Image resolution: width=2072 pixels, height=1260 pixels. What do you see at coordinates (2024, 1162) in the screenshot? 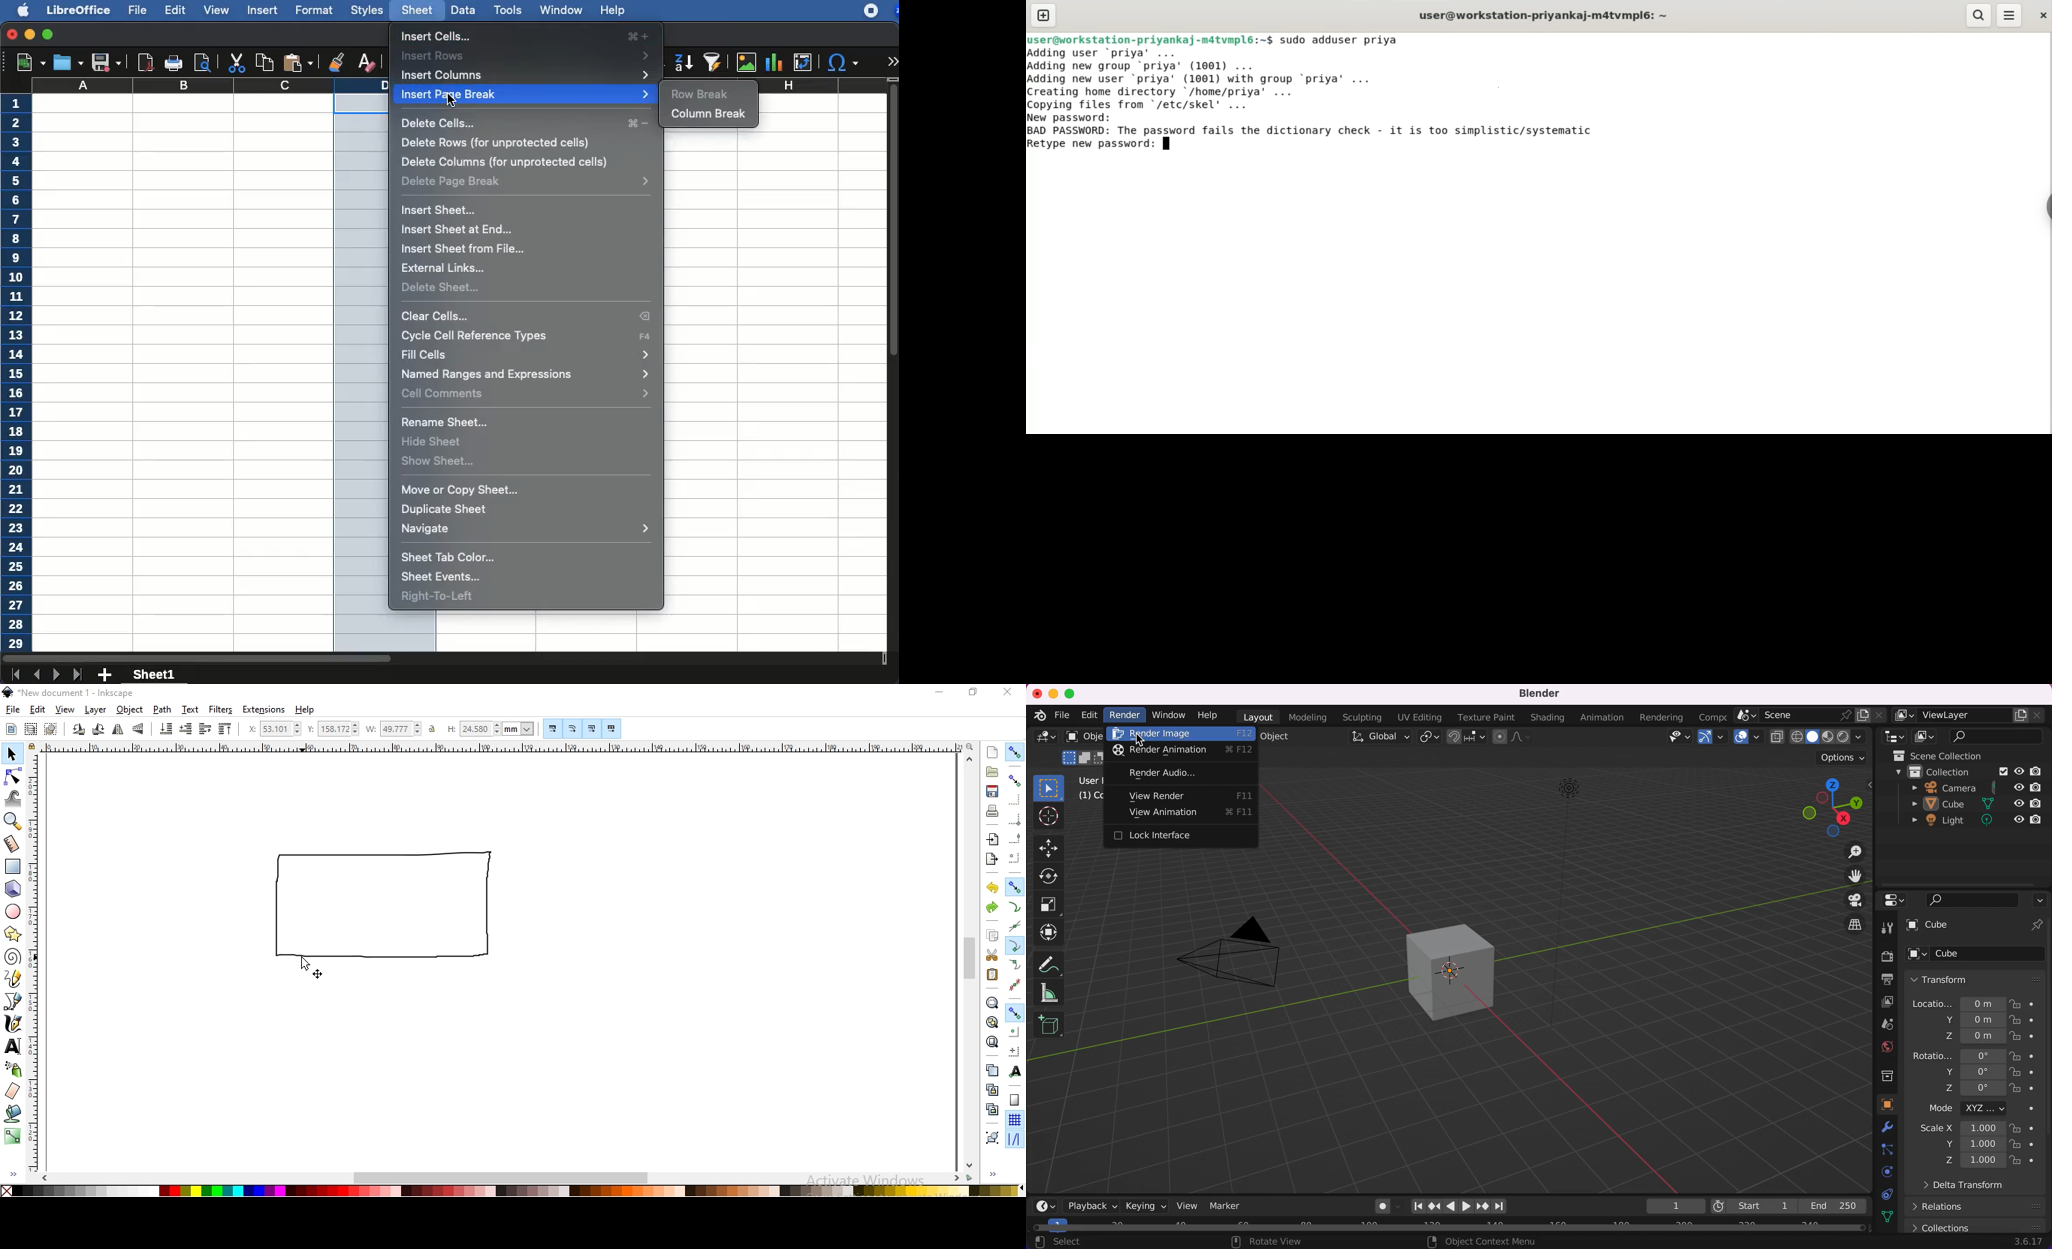
I see `lock` at bounding box center [2024, 1162].